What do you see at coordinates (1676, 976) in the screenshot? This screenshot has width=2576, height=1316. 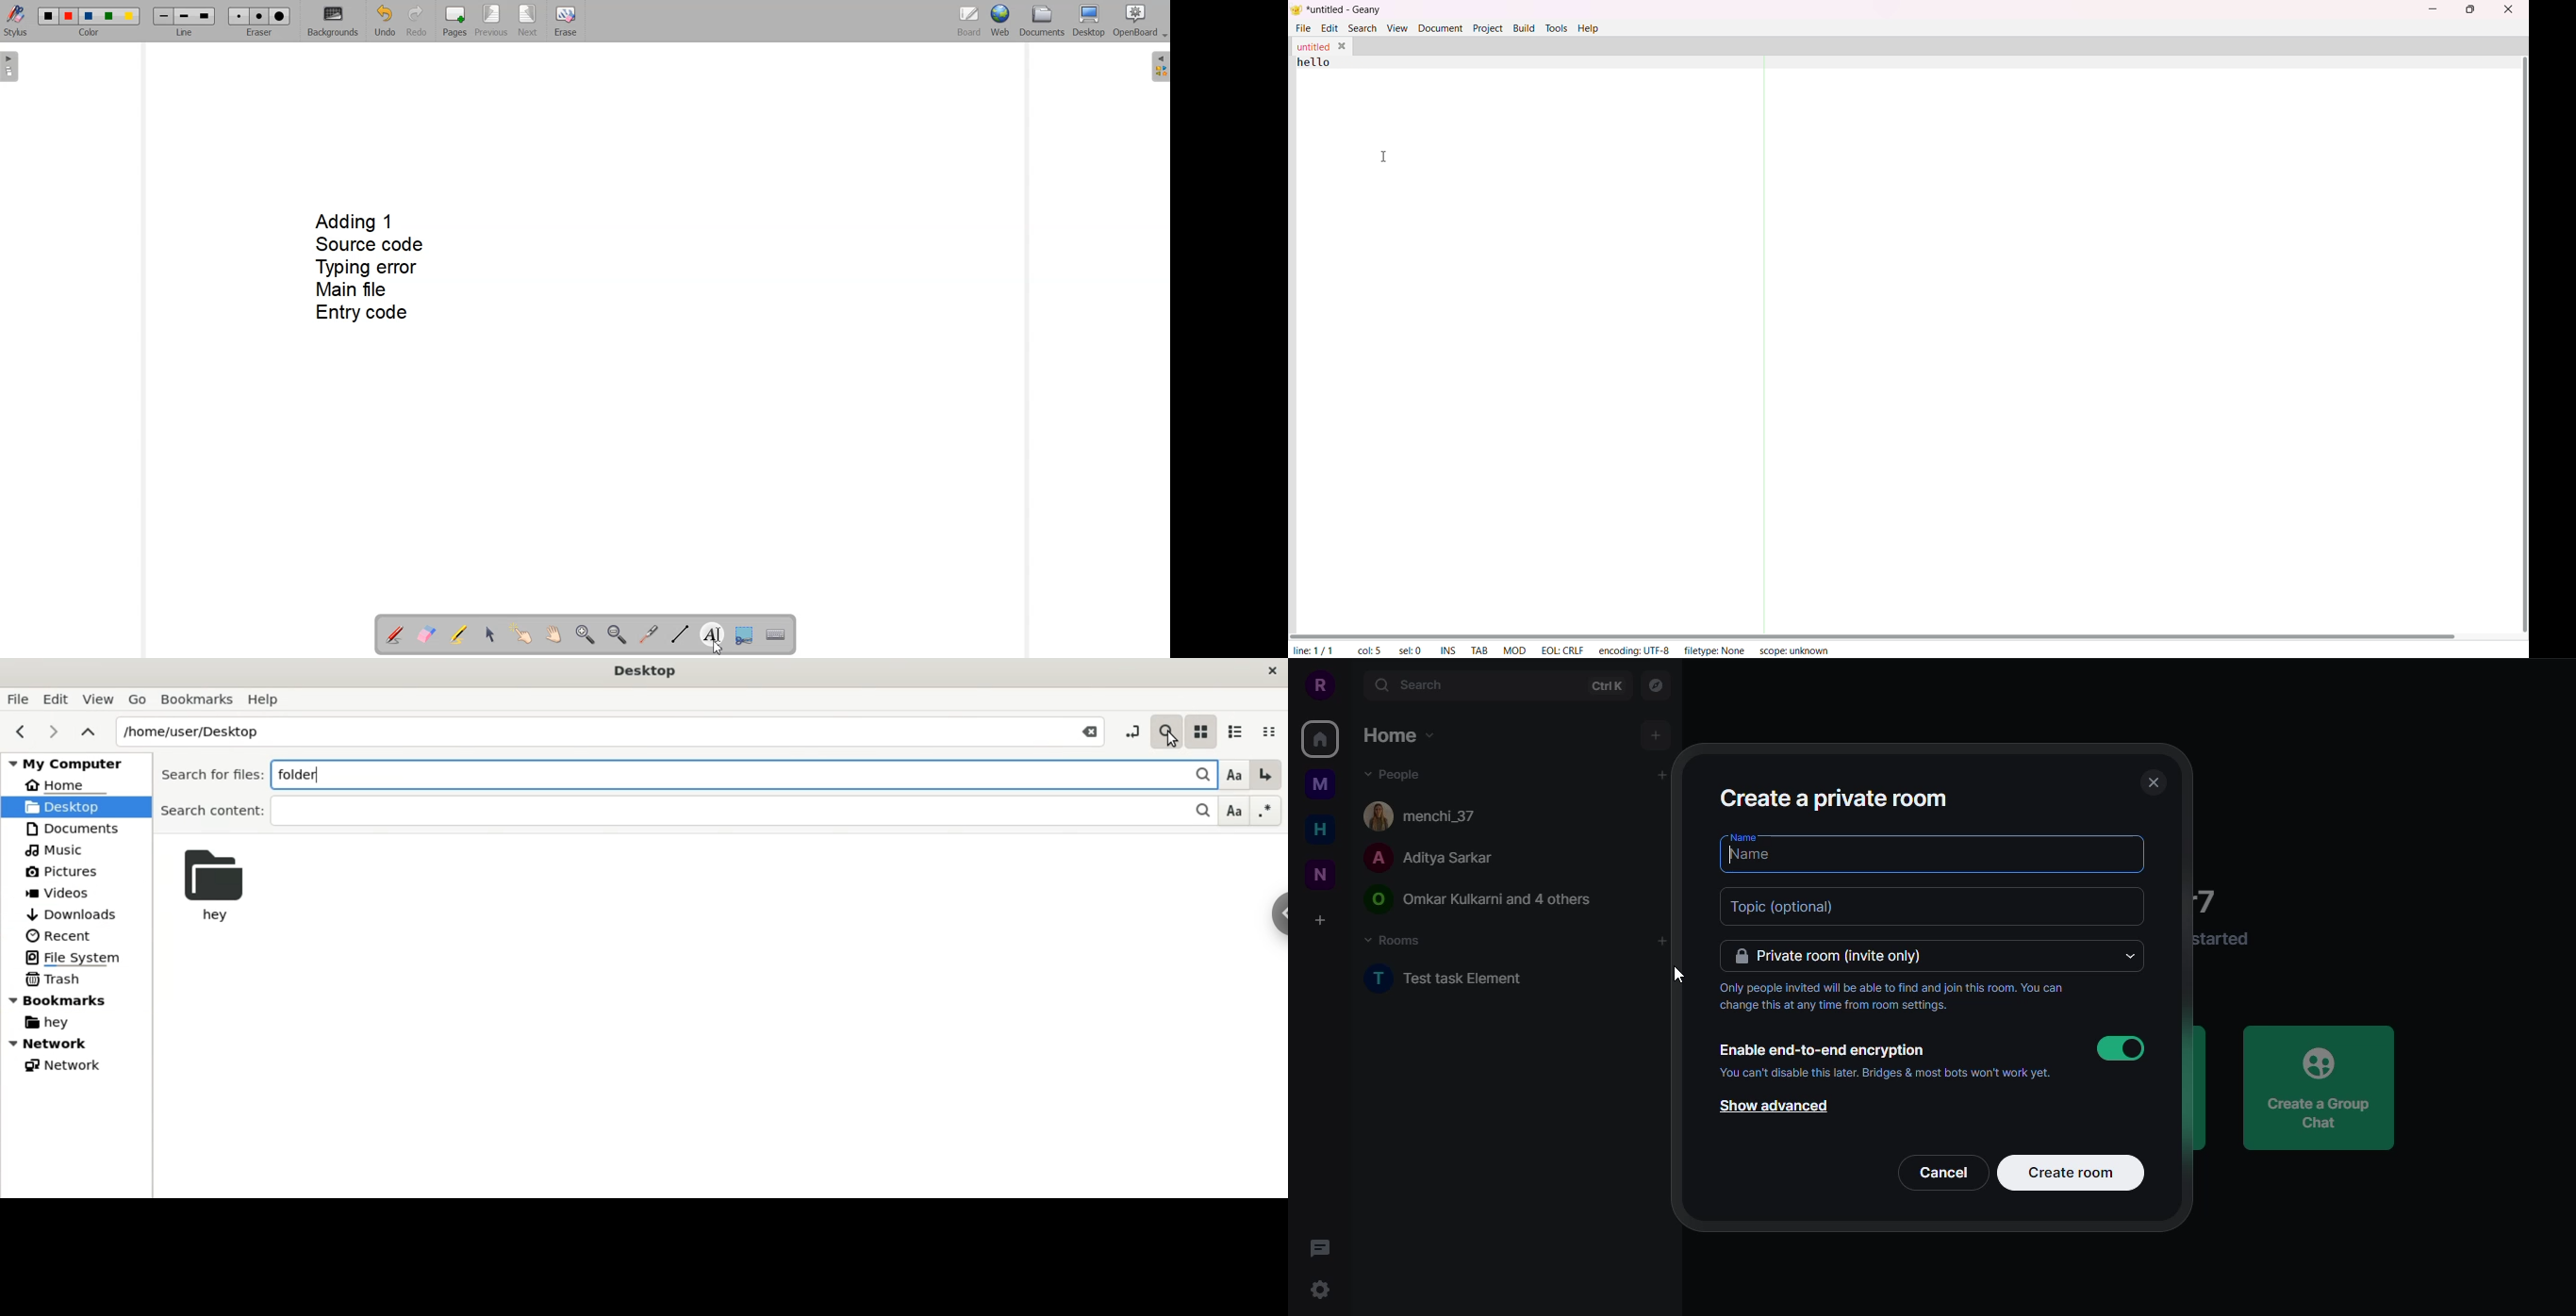 I see `cursor` at bounding box center [1676, 976].